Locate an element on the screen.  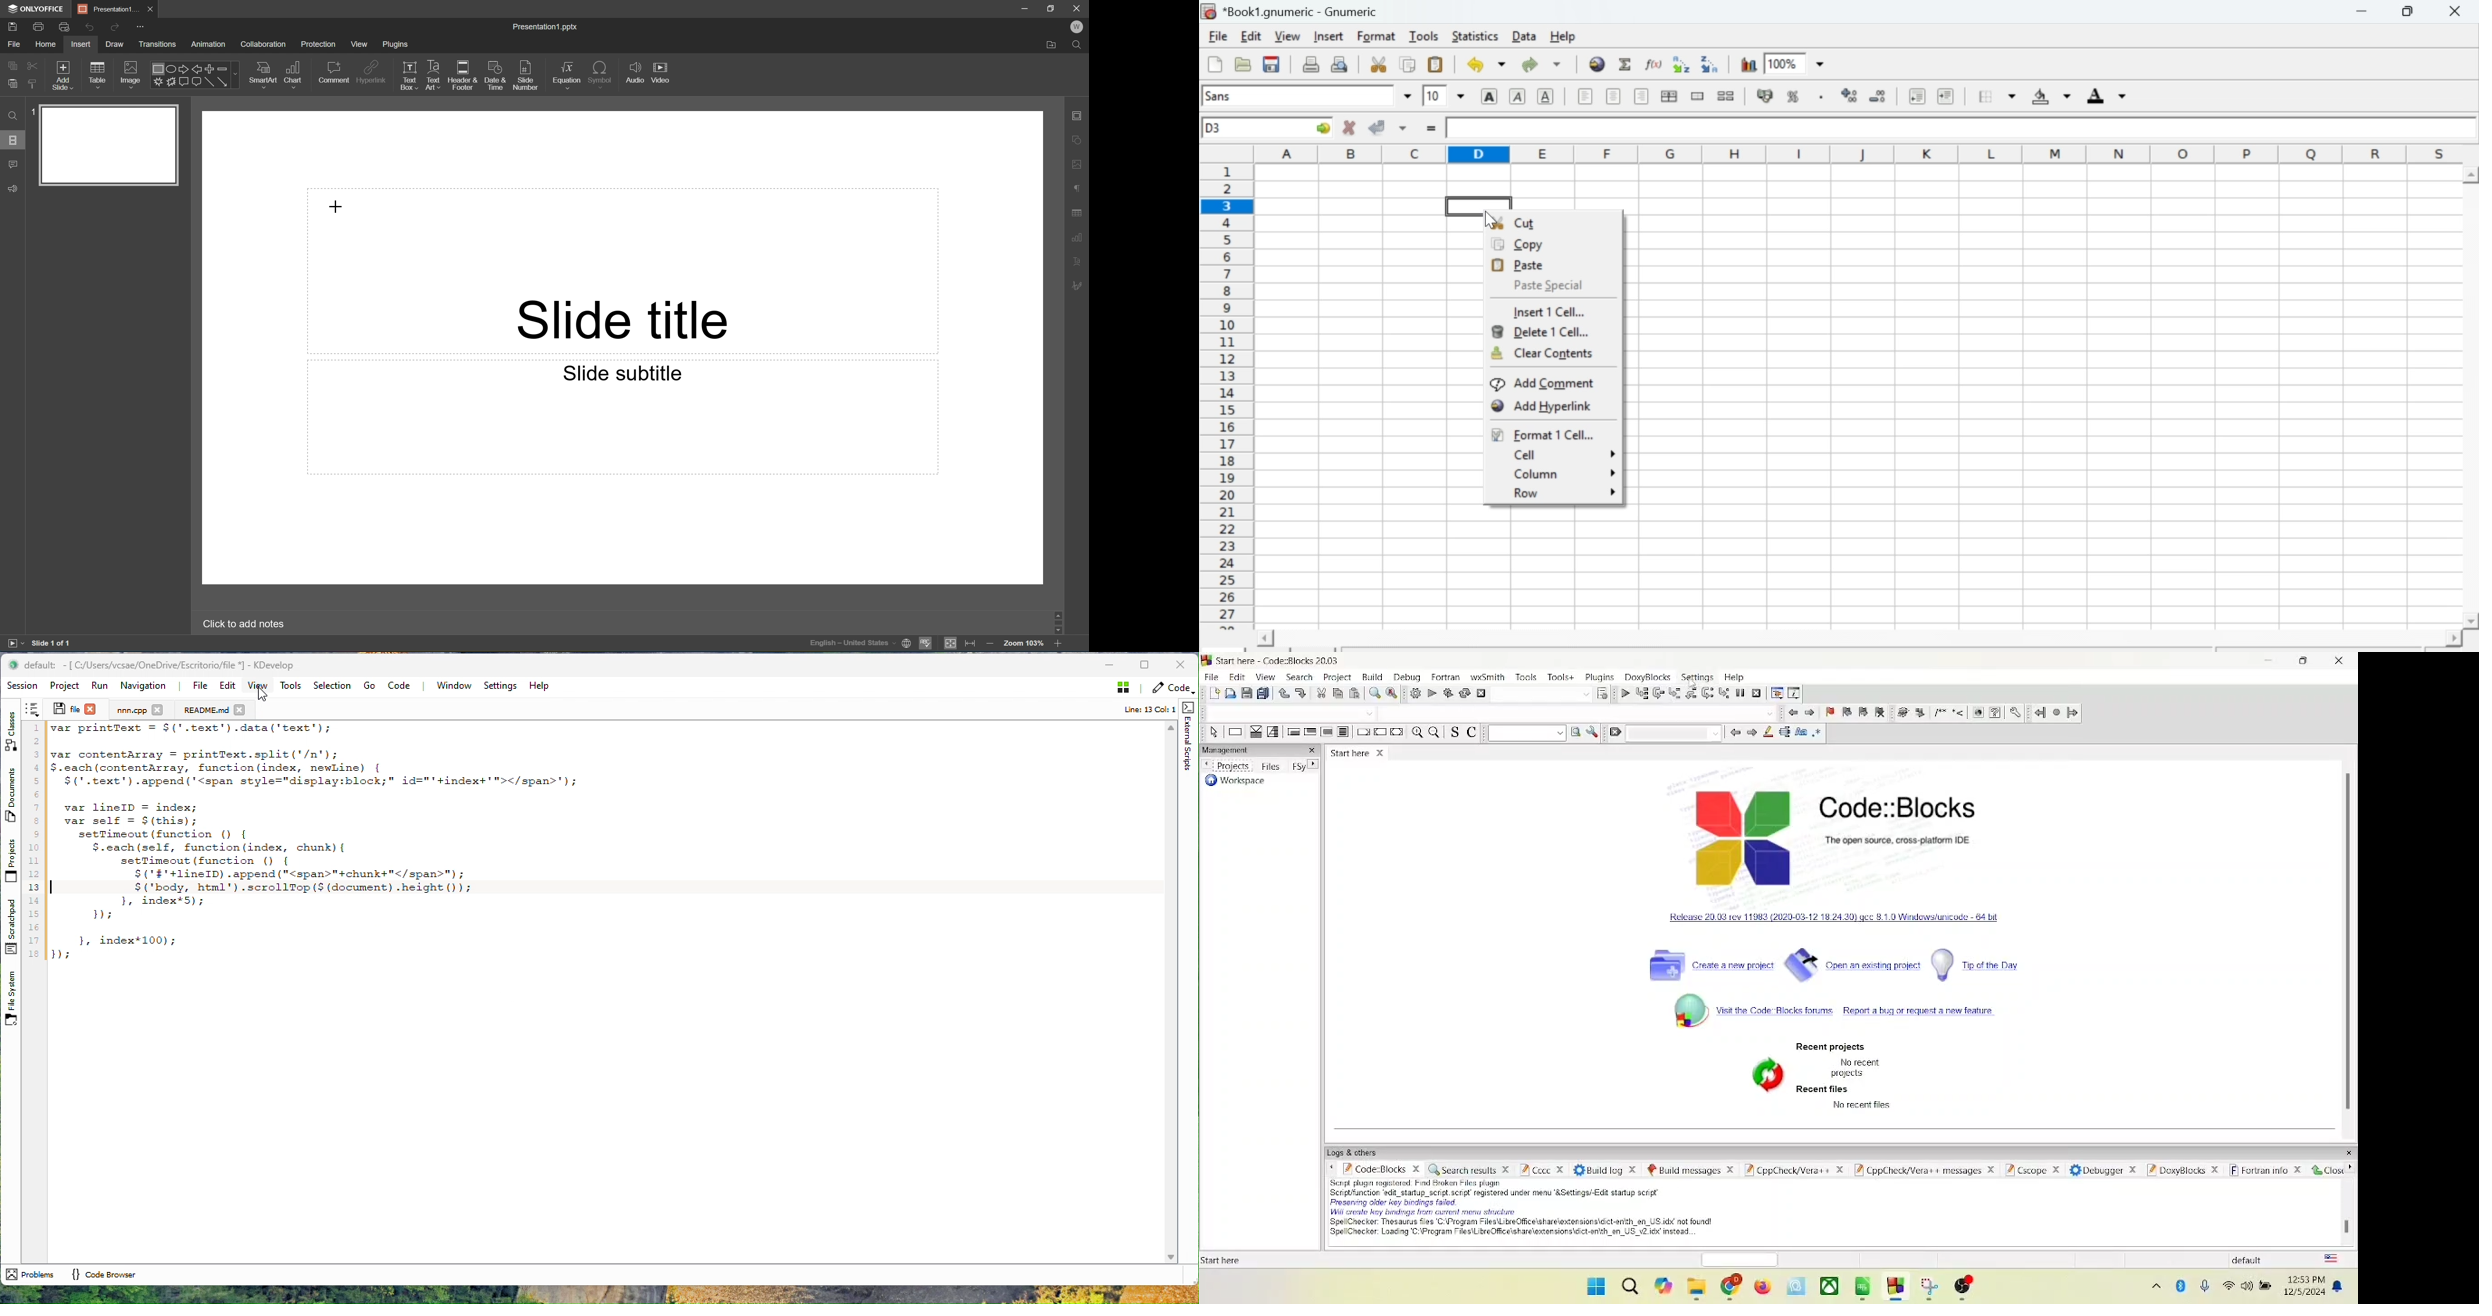
Image settings is located at coordinates (1080, 163).